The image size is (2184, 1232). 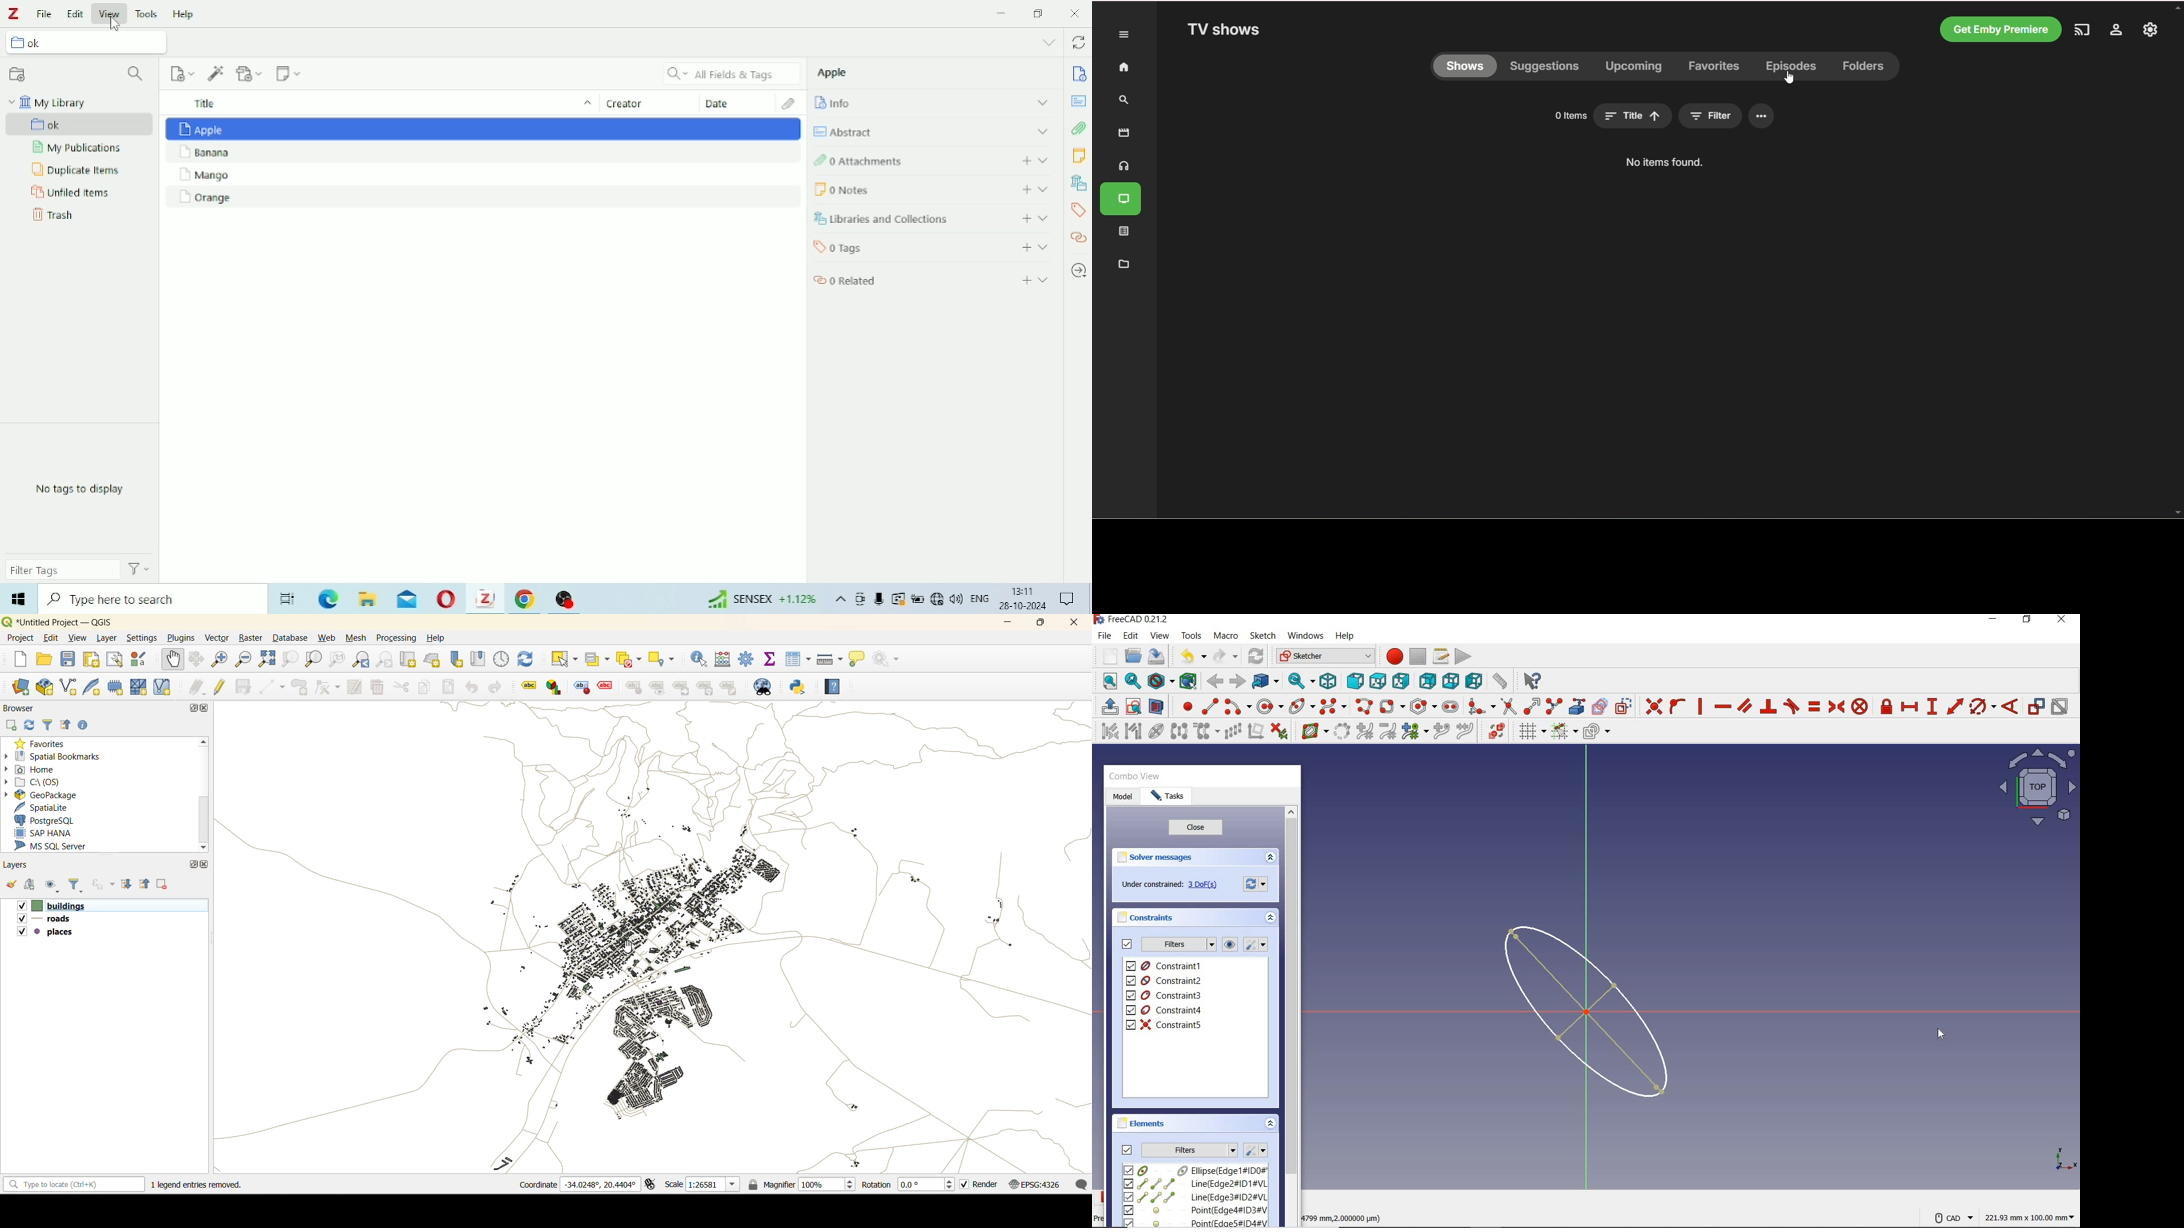 What do you see at coordinates (1048, 161) in the screenshot?
I see `expand` at bounding box center [1048, 161].